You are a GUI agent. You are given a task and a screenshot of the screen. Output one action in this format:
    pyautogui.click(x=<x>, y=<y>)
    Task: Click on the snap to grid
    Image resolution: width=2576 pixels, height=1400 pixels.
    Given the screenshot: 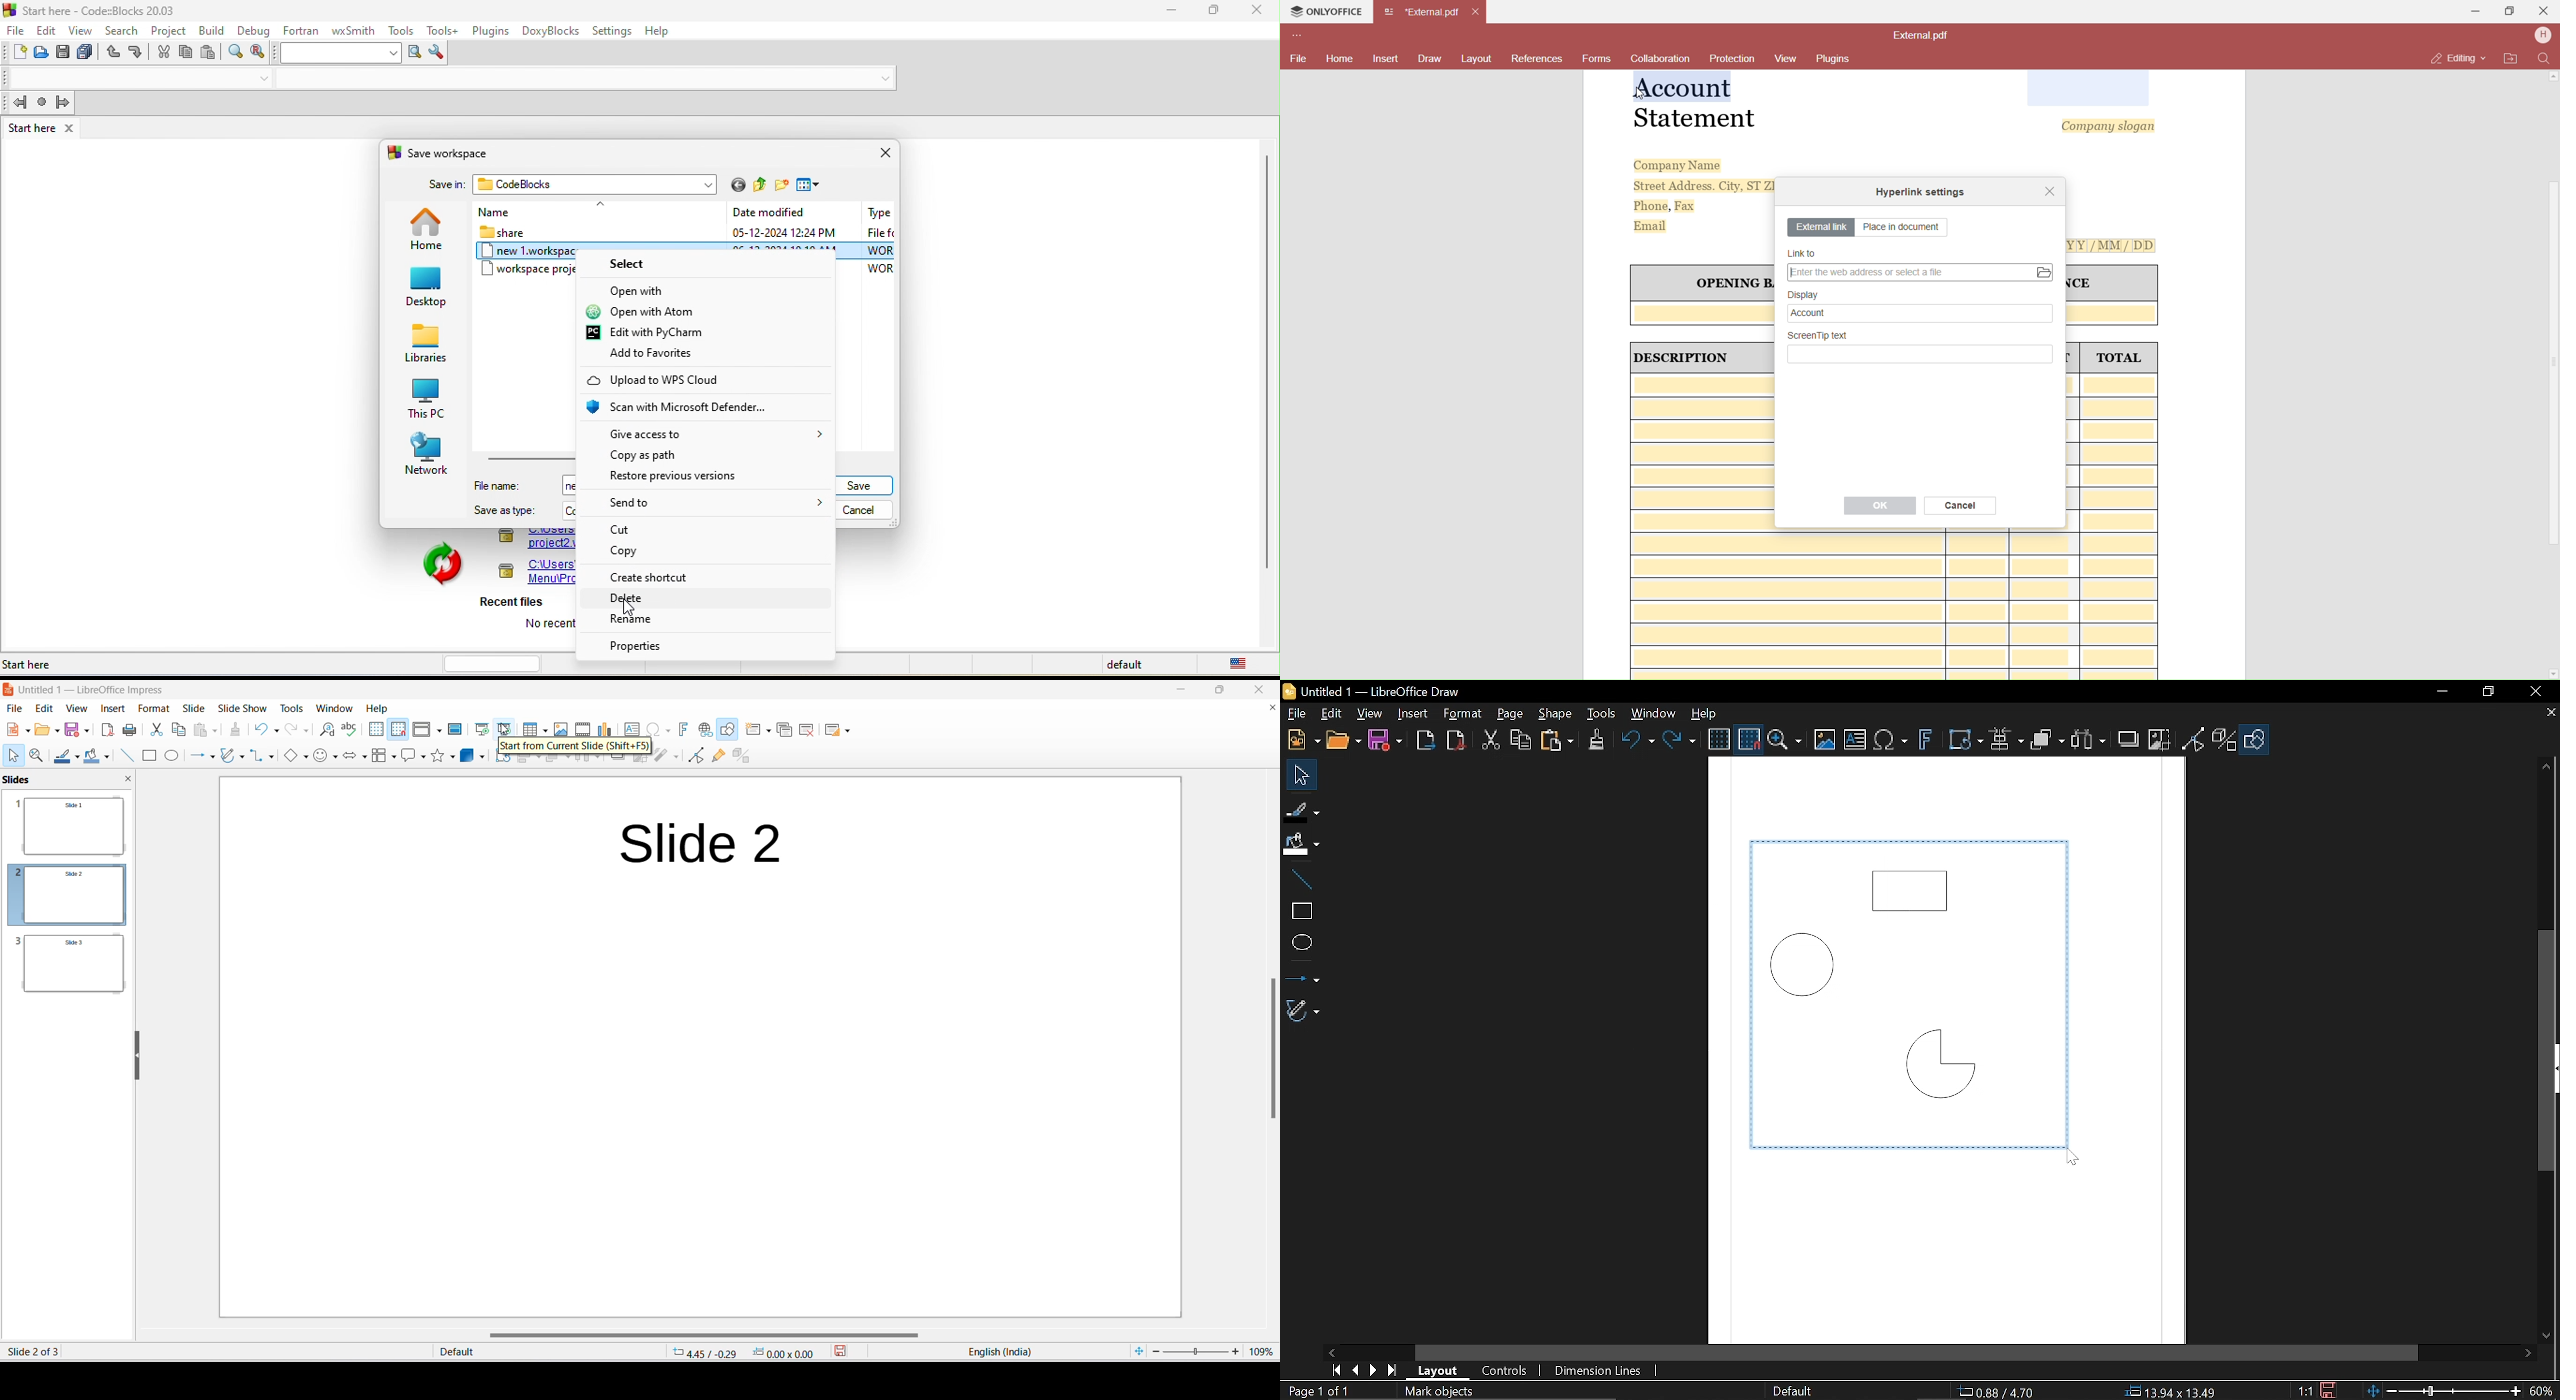 What is the action you would take?
    pyautogui.click(x=397, y=730)
    